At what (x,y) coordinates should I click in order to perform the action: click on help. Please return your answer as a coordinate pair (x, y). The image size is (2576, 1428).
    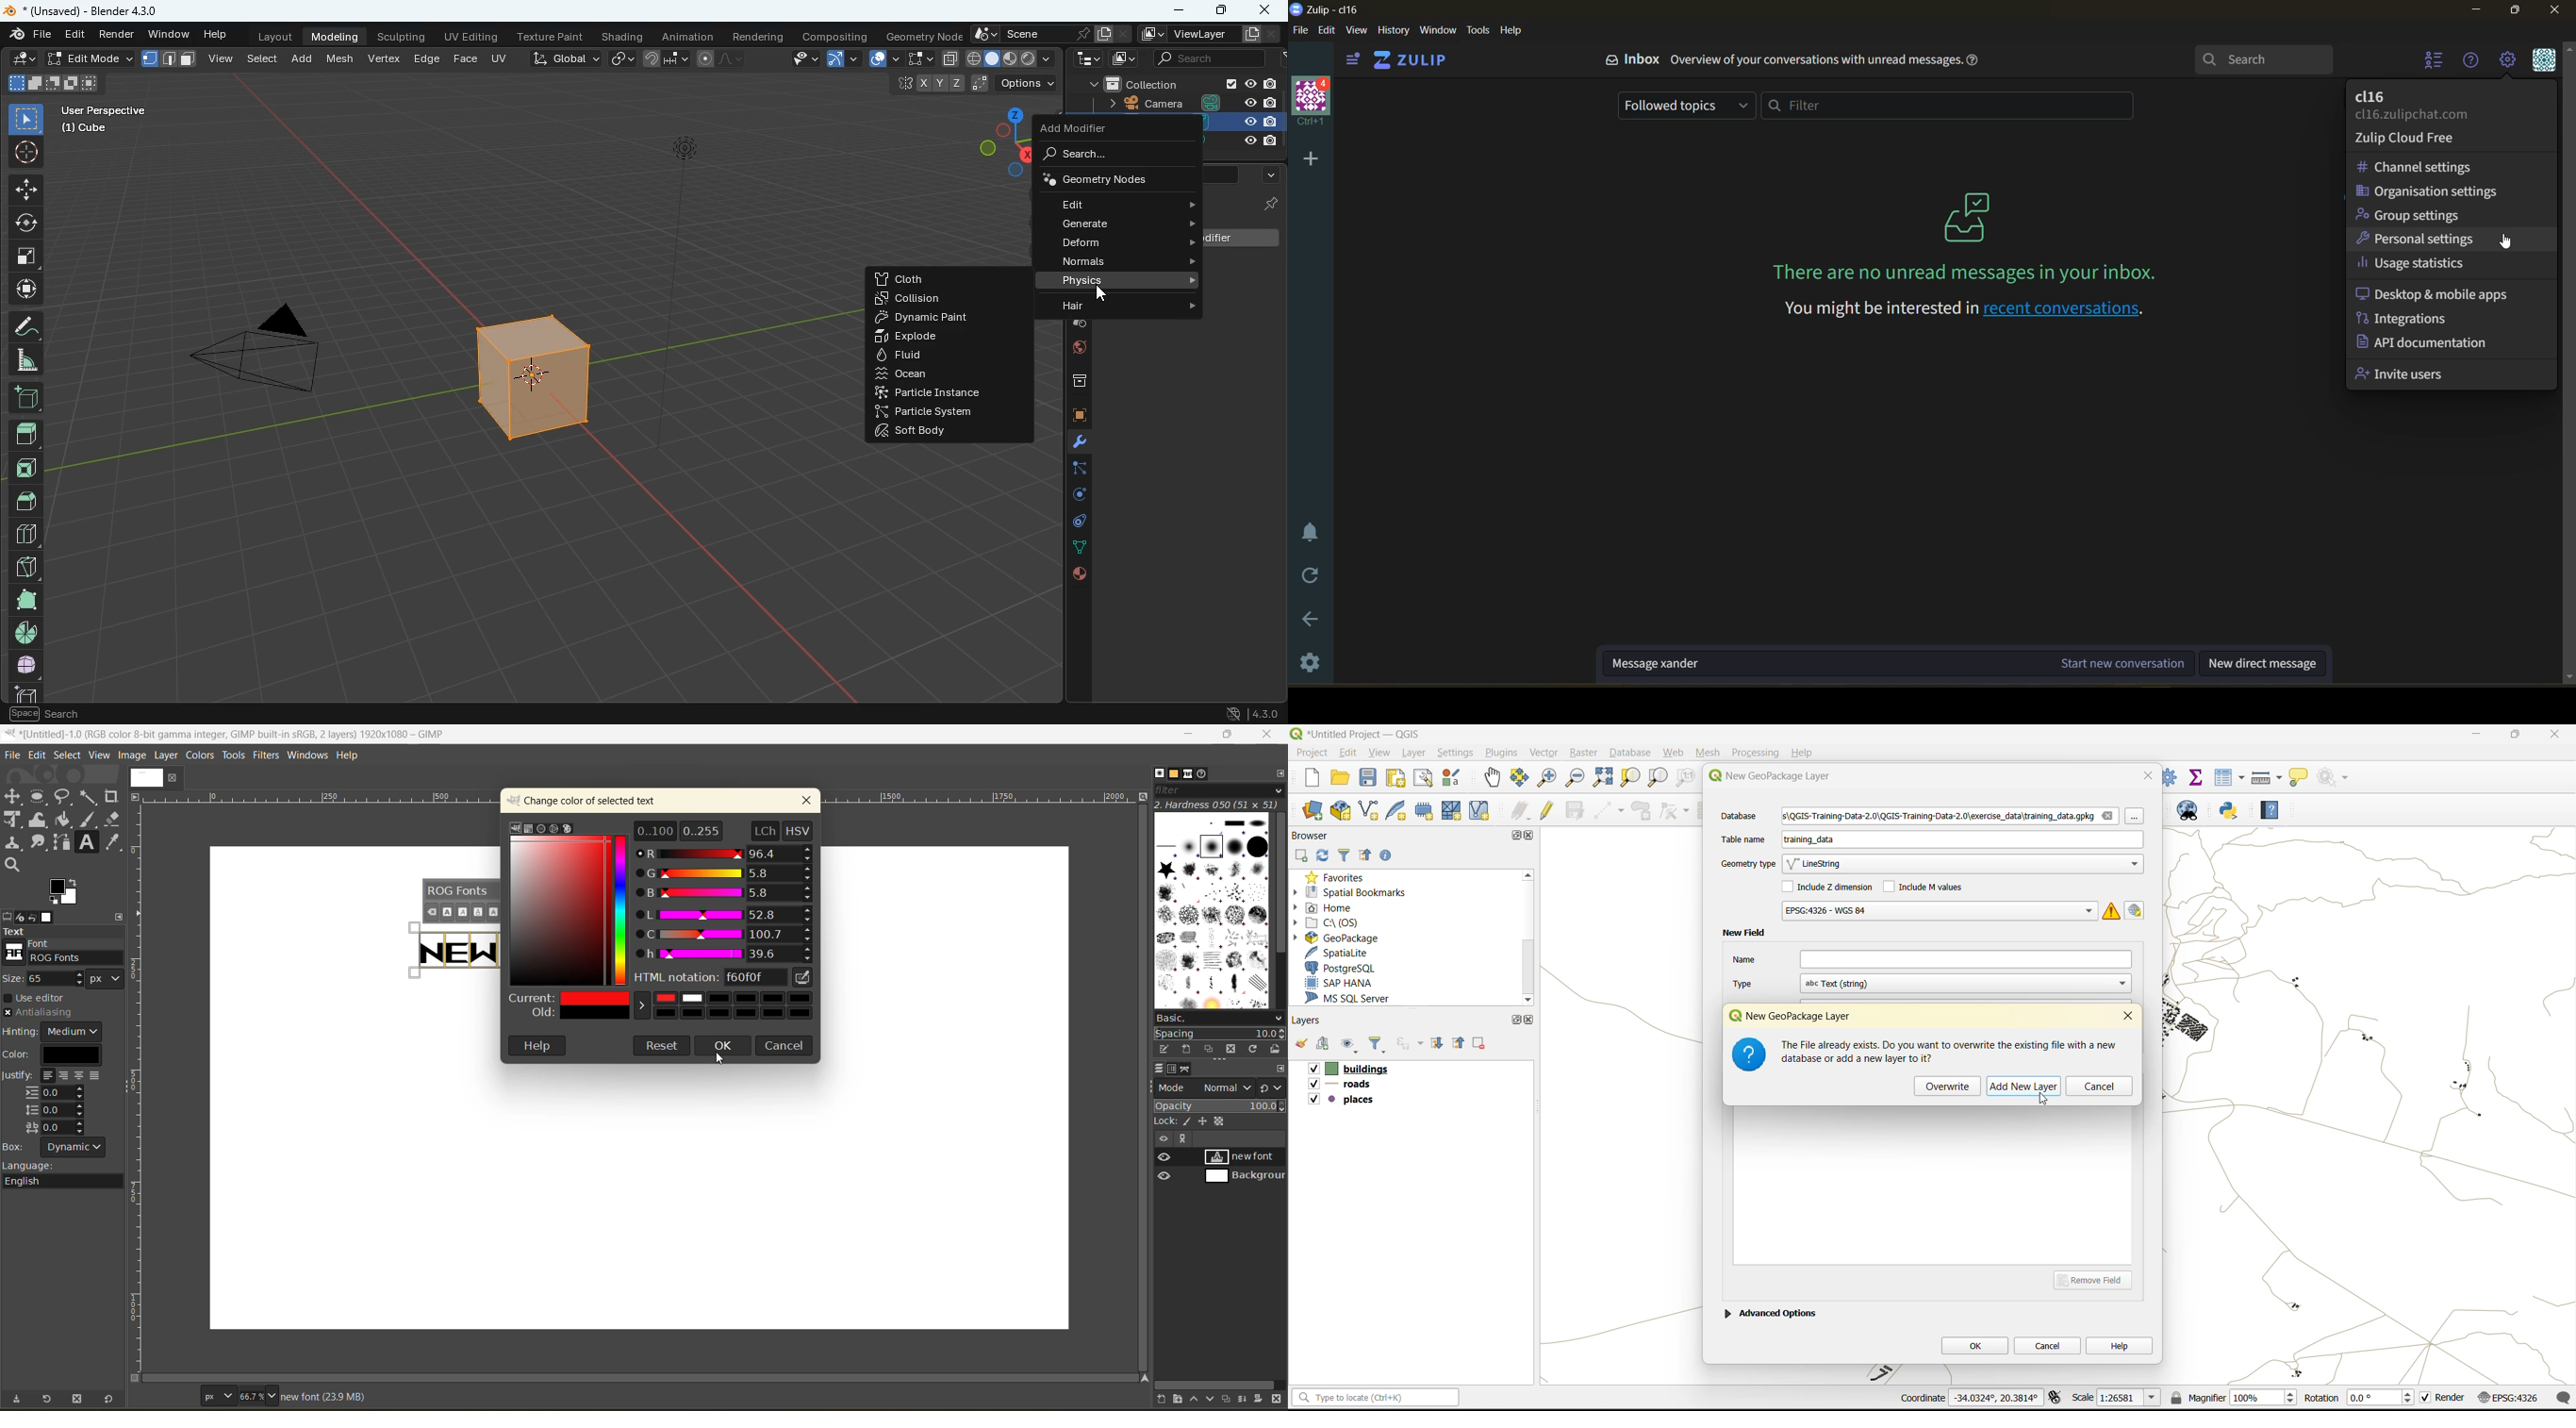
    Looking at the image, I should click on (2120, 1345).